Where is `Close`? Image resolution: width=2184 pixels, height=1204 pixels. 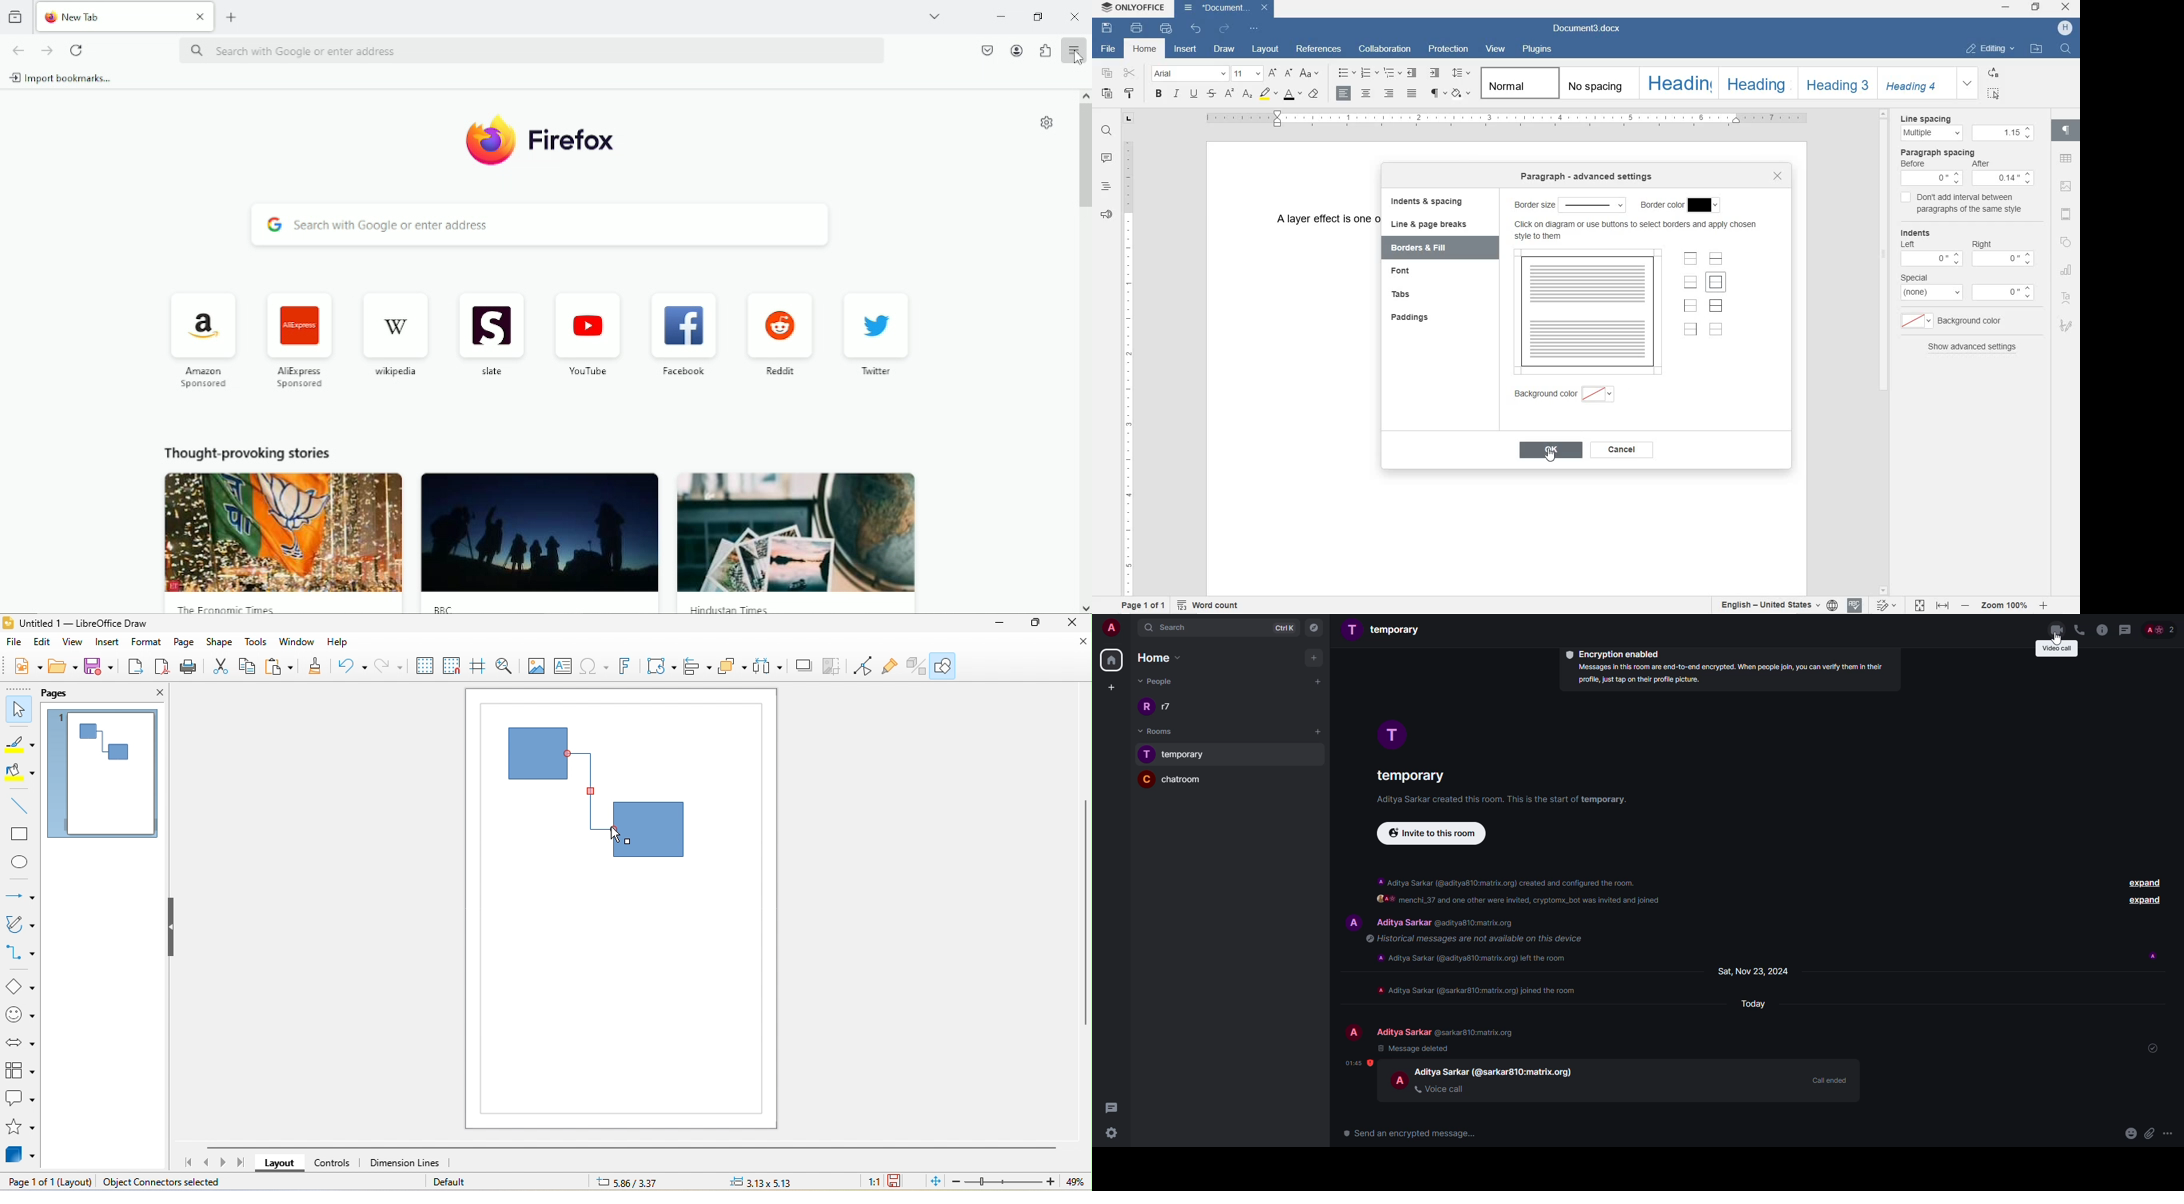
Close is located at coordinates (1075, 15).